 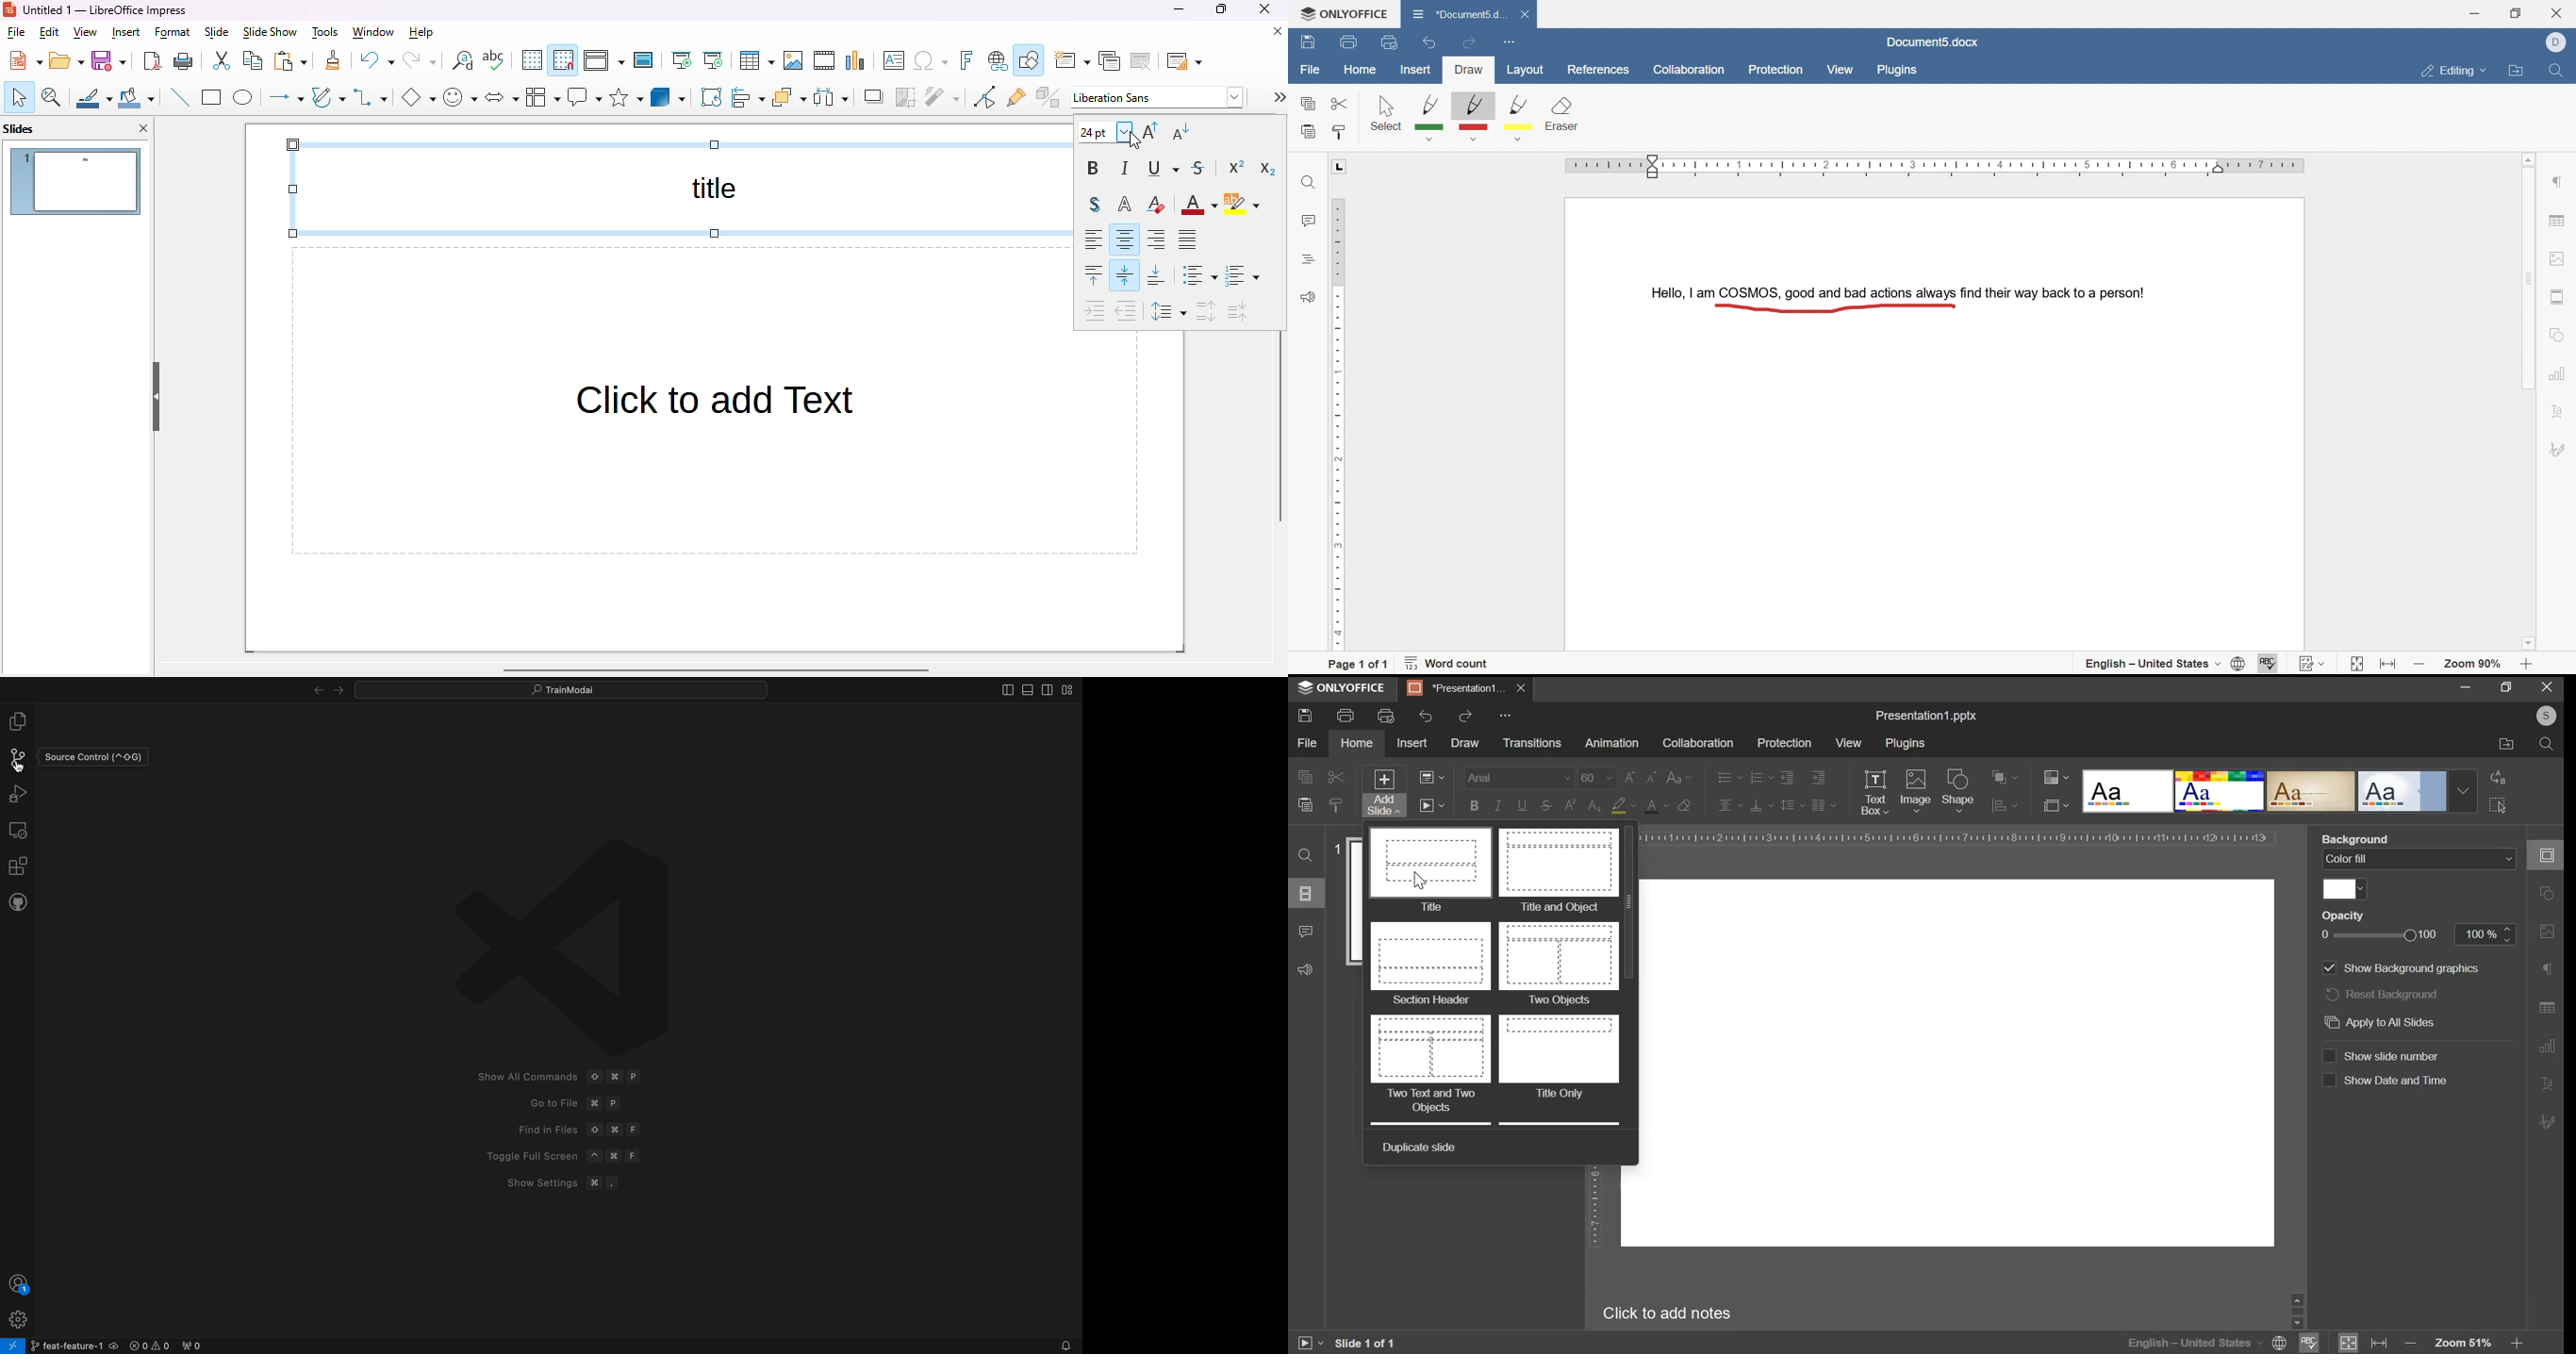 What do you see at coordinates (1164, 169) in the screenshot?
I see `underline` at bounding box center [1164, 169].